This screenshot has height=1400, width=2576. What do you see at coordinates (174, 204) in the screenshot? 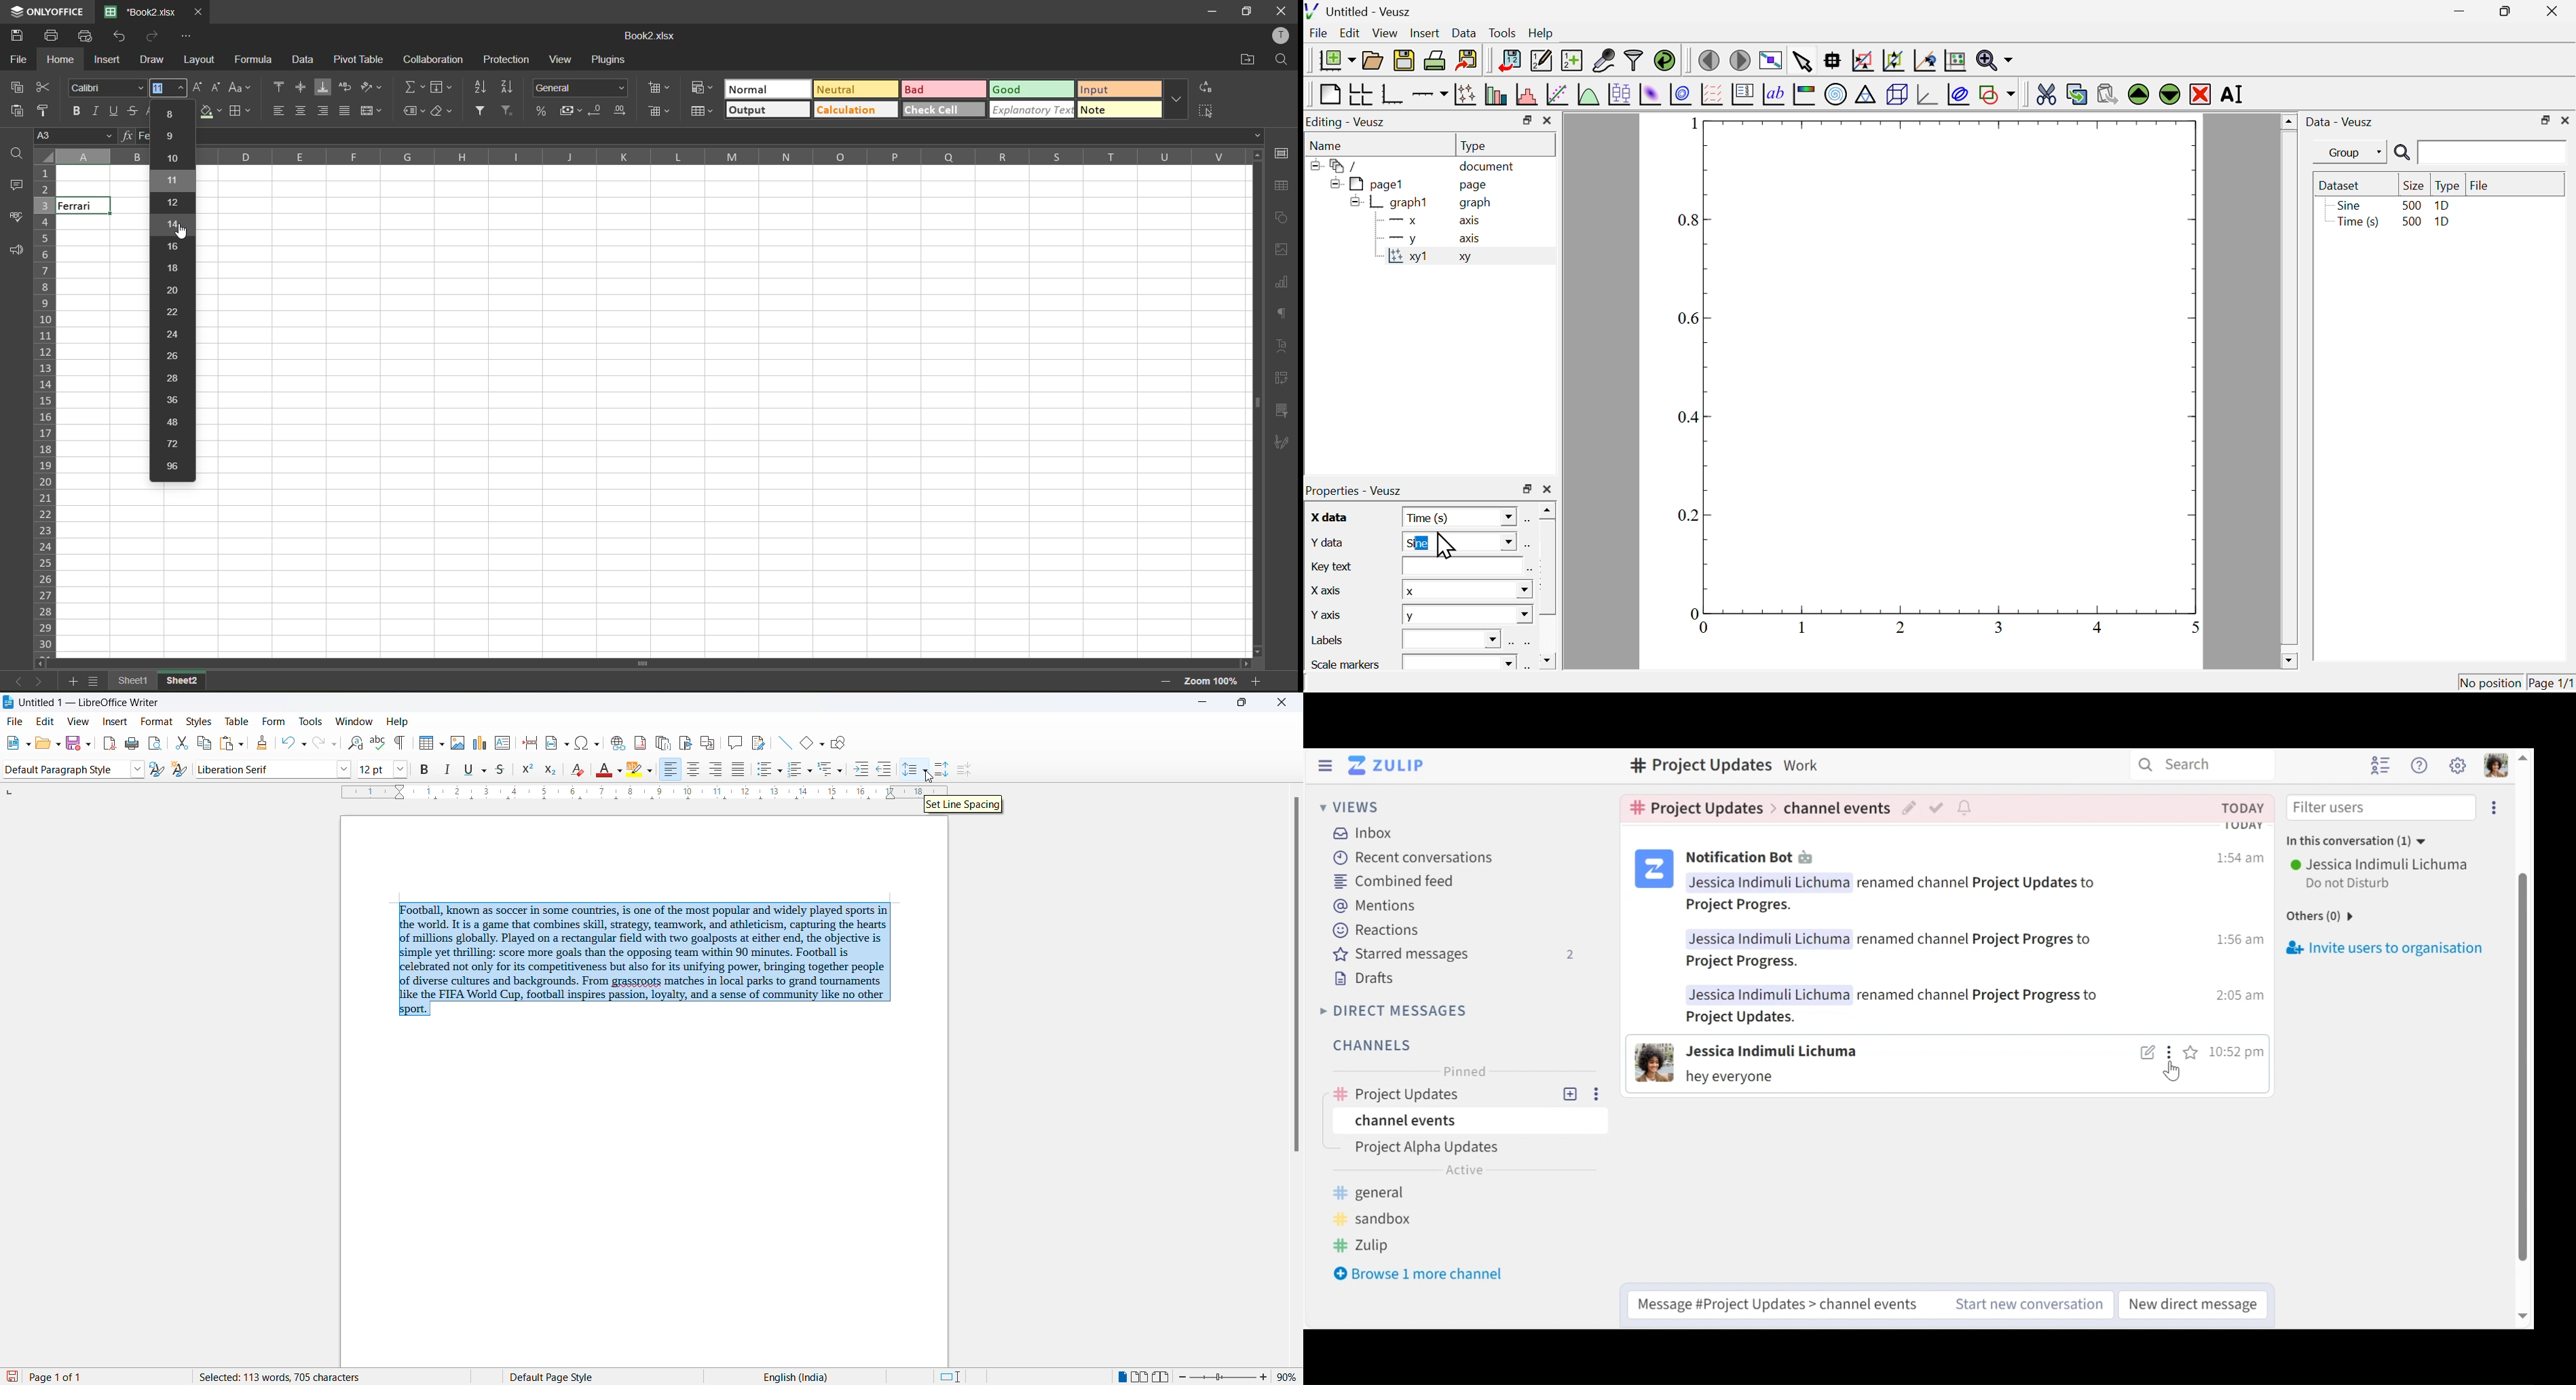
I see `12` at bounding box center [174, 204].